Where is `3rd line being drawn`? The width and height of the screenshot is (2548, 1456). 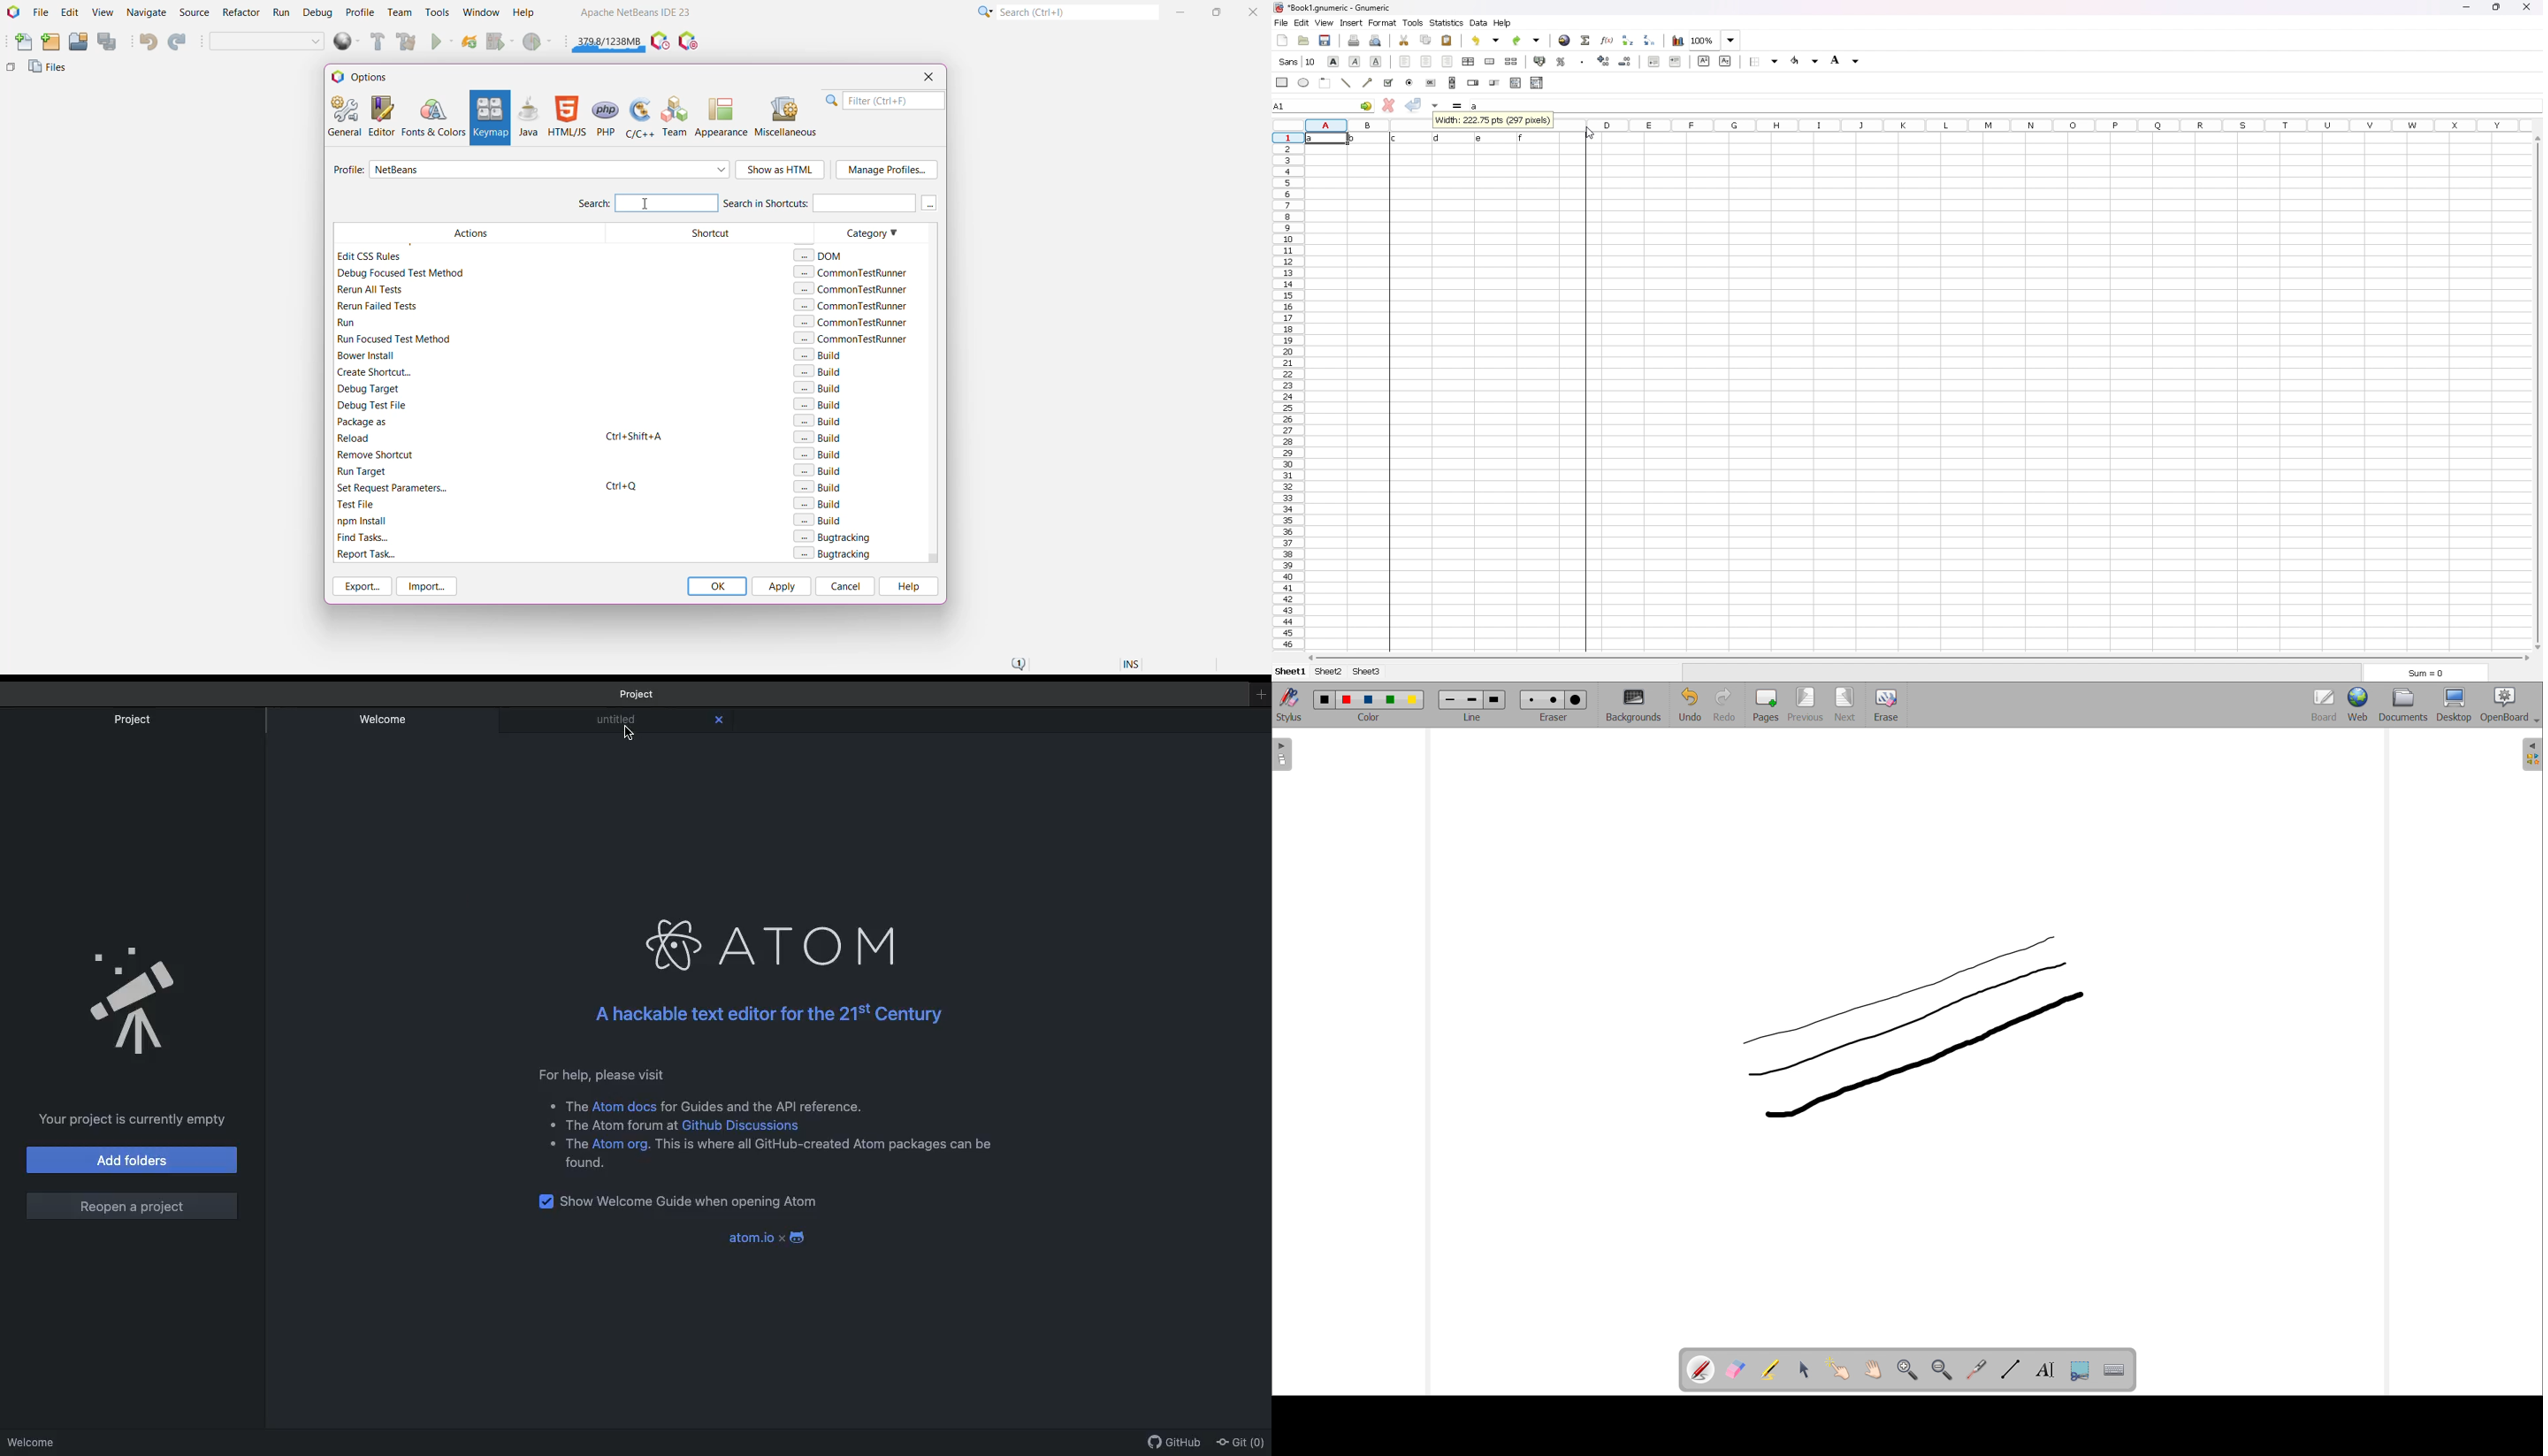
3rd line being drawn is located at coordinates (1914, 1029).